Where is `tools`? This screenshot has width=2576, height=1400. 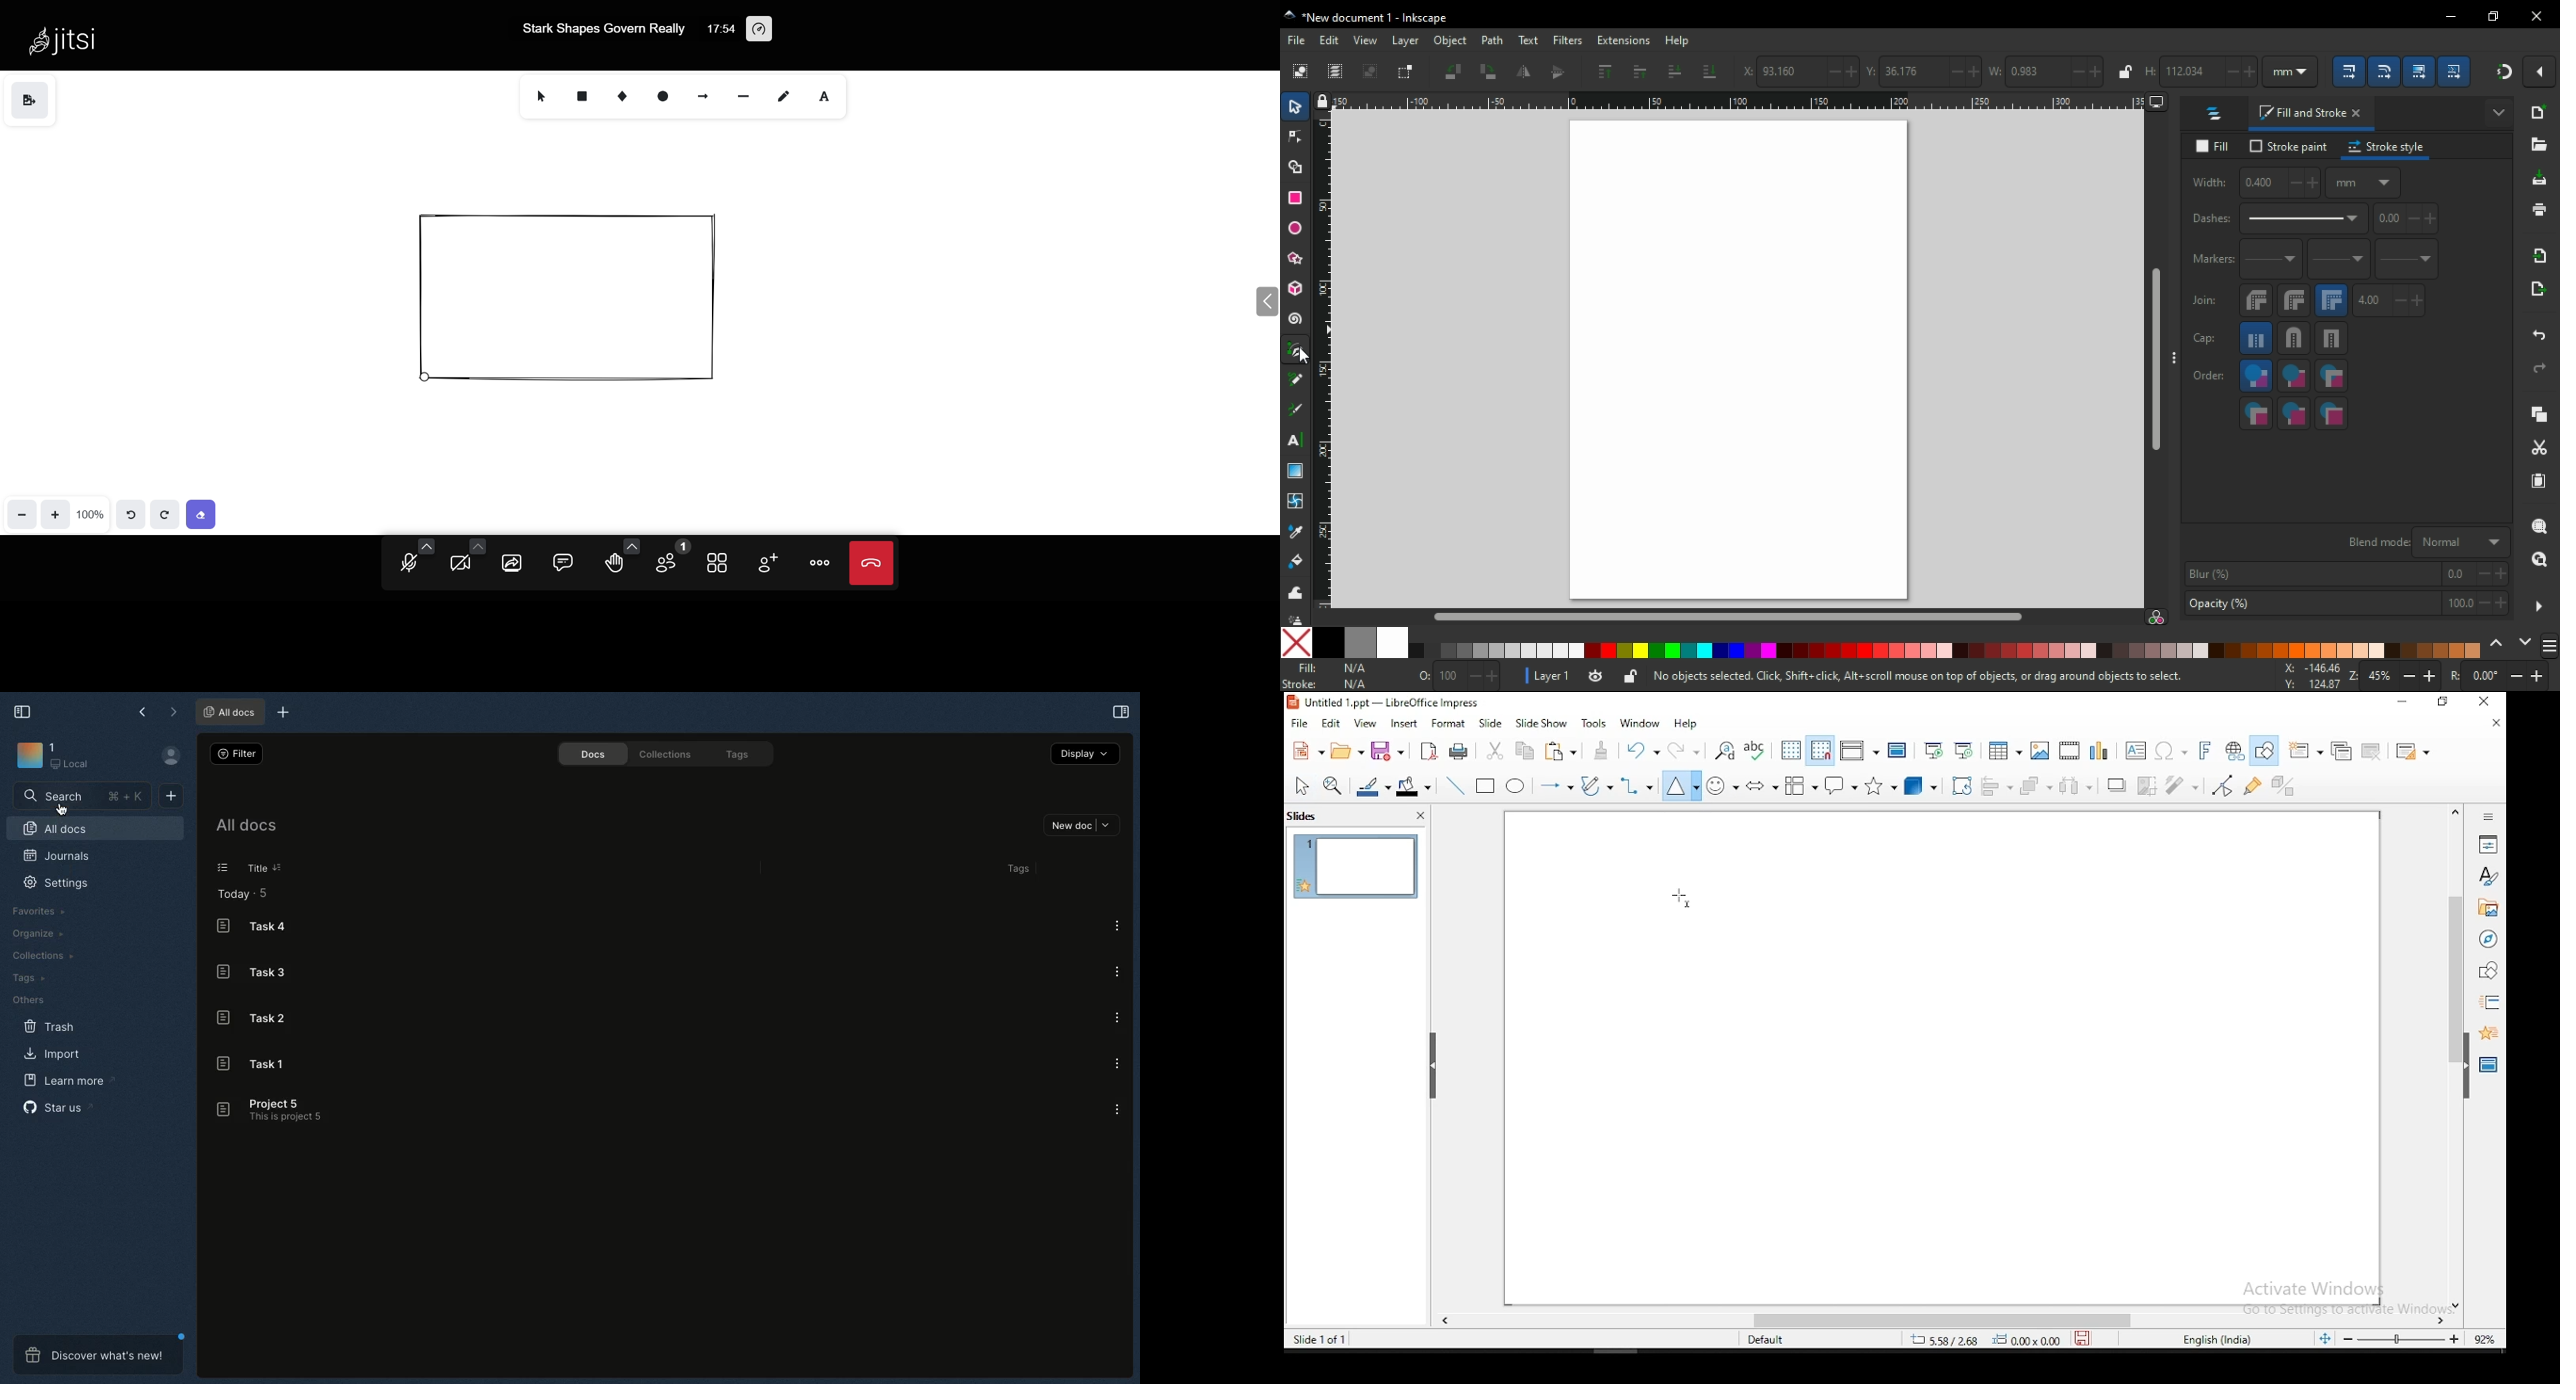 tools is located at coordinates (1597, 722).